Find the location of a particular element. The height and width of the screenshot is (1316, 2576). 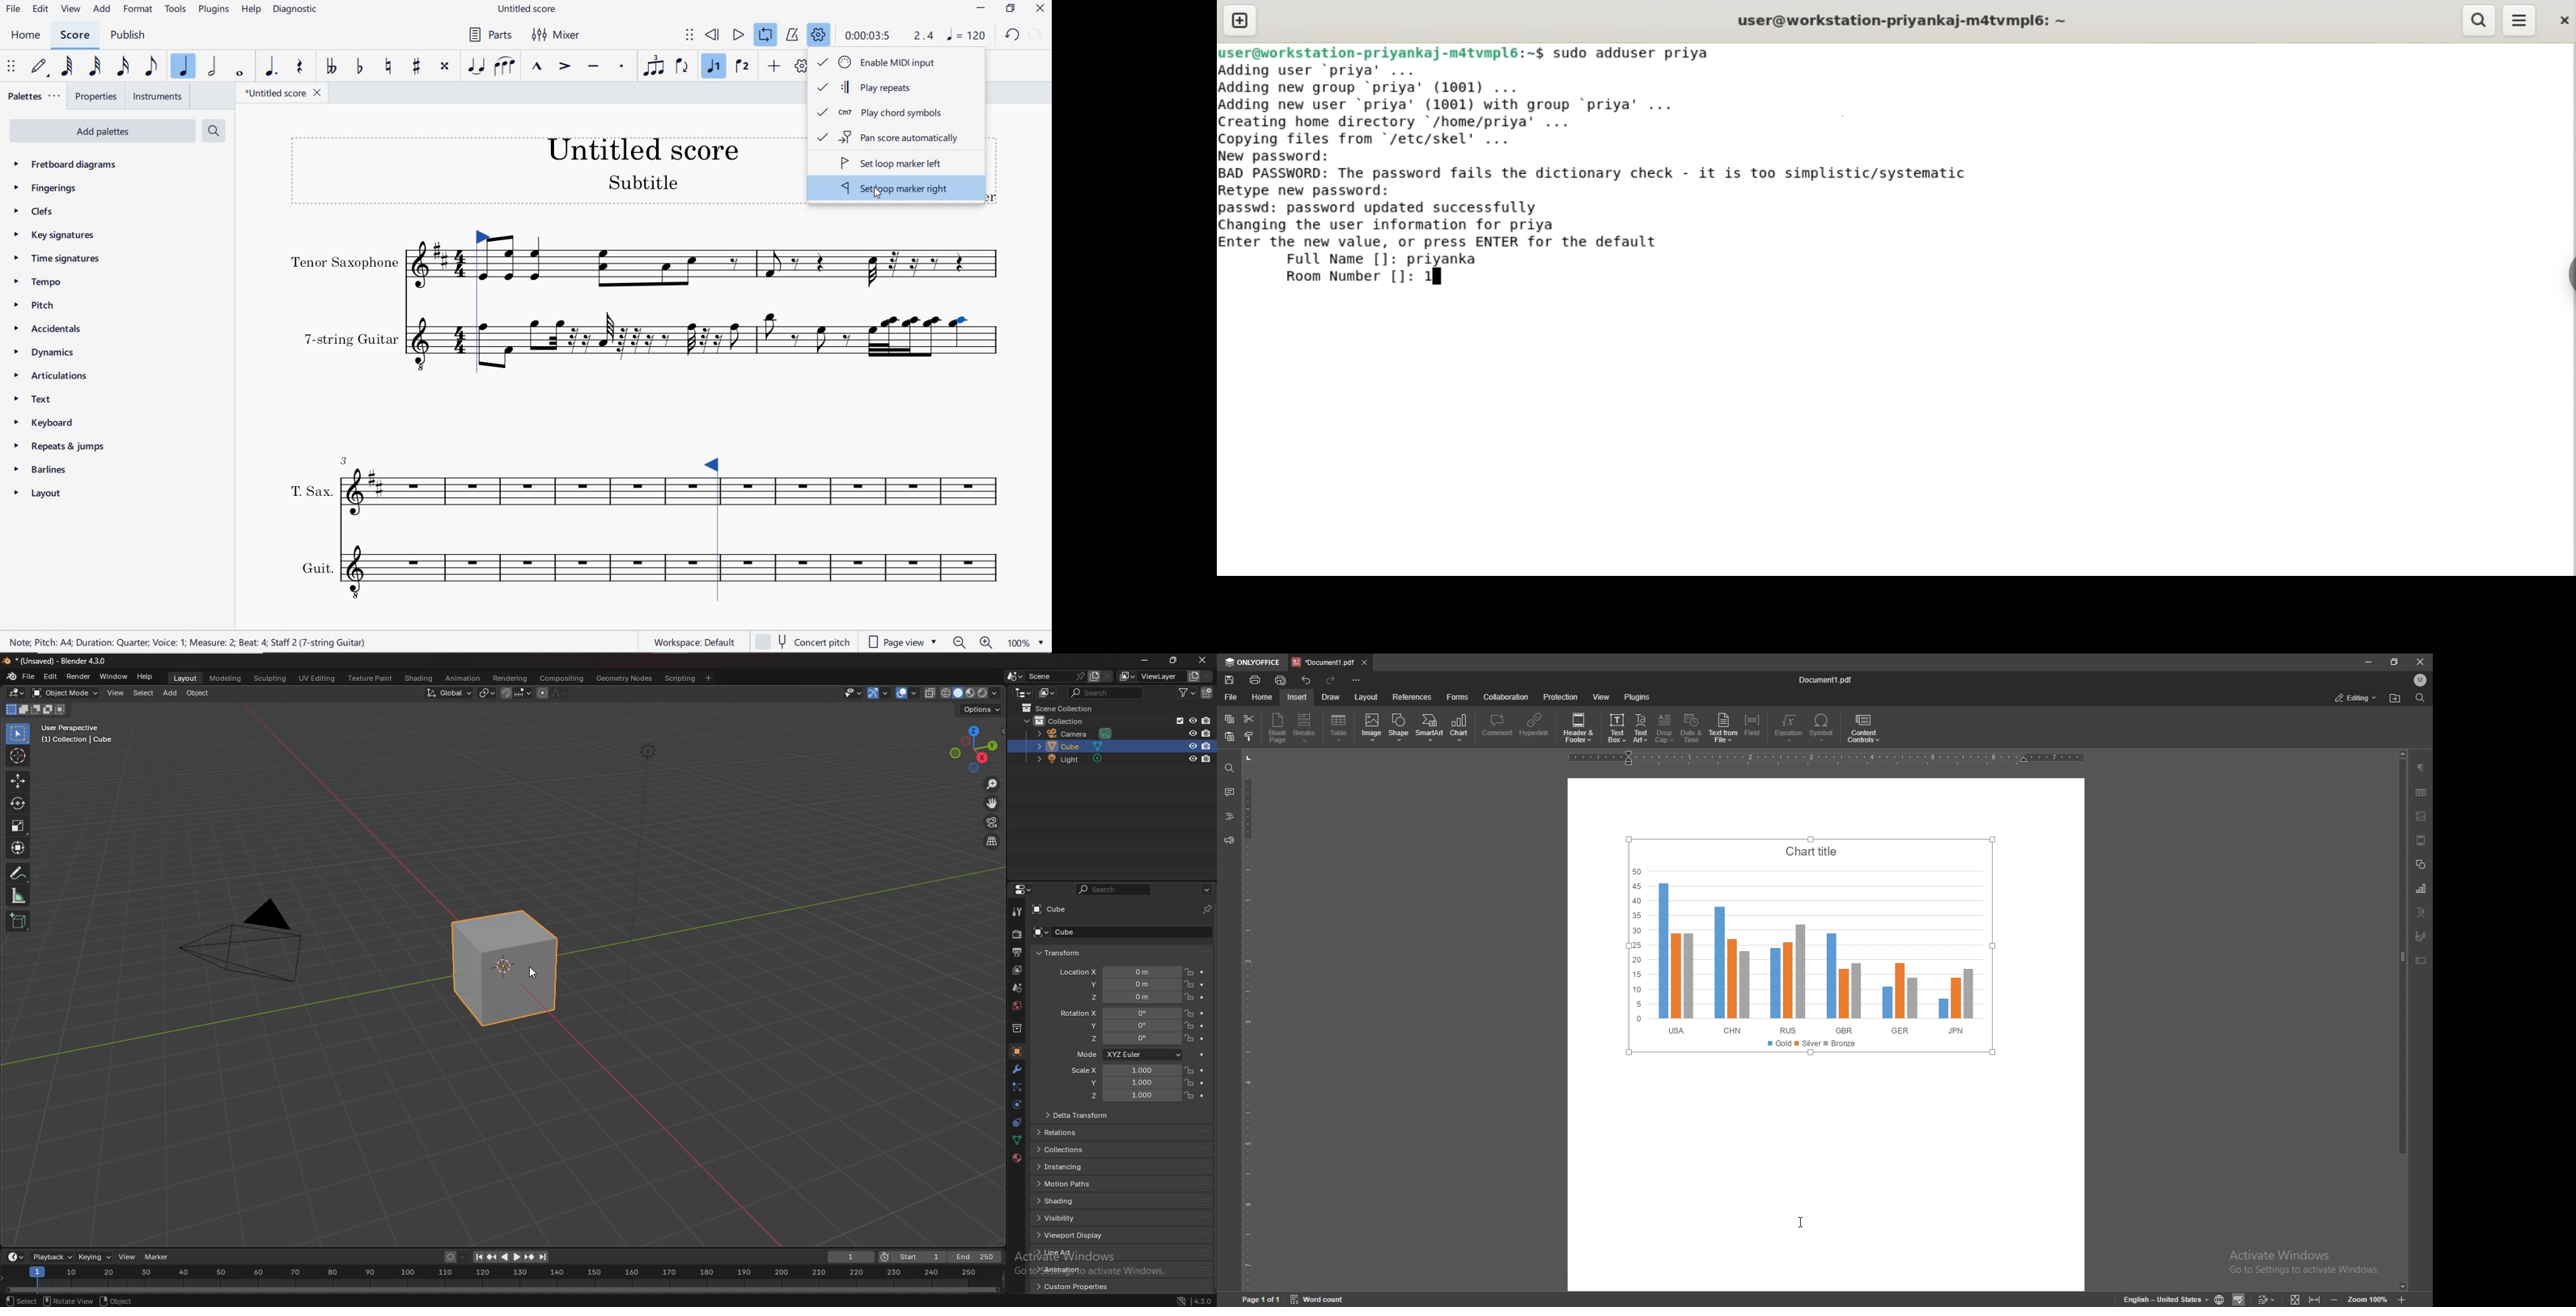

KEYBOARD is located at coordinates (42, 421).